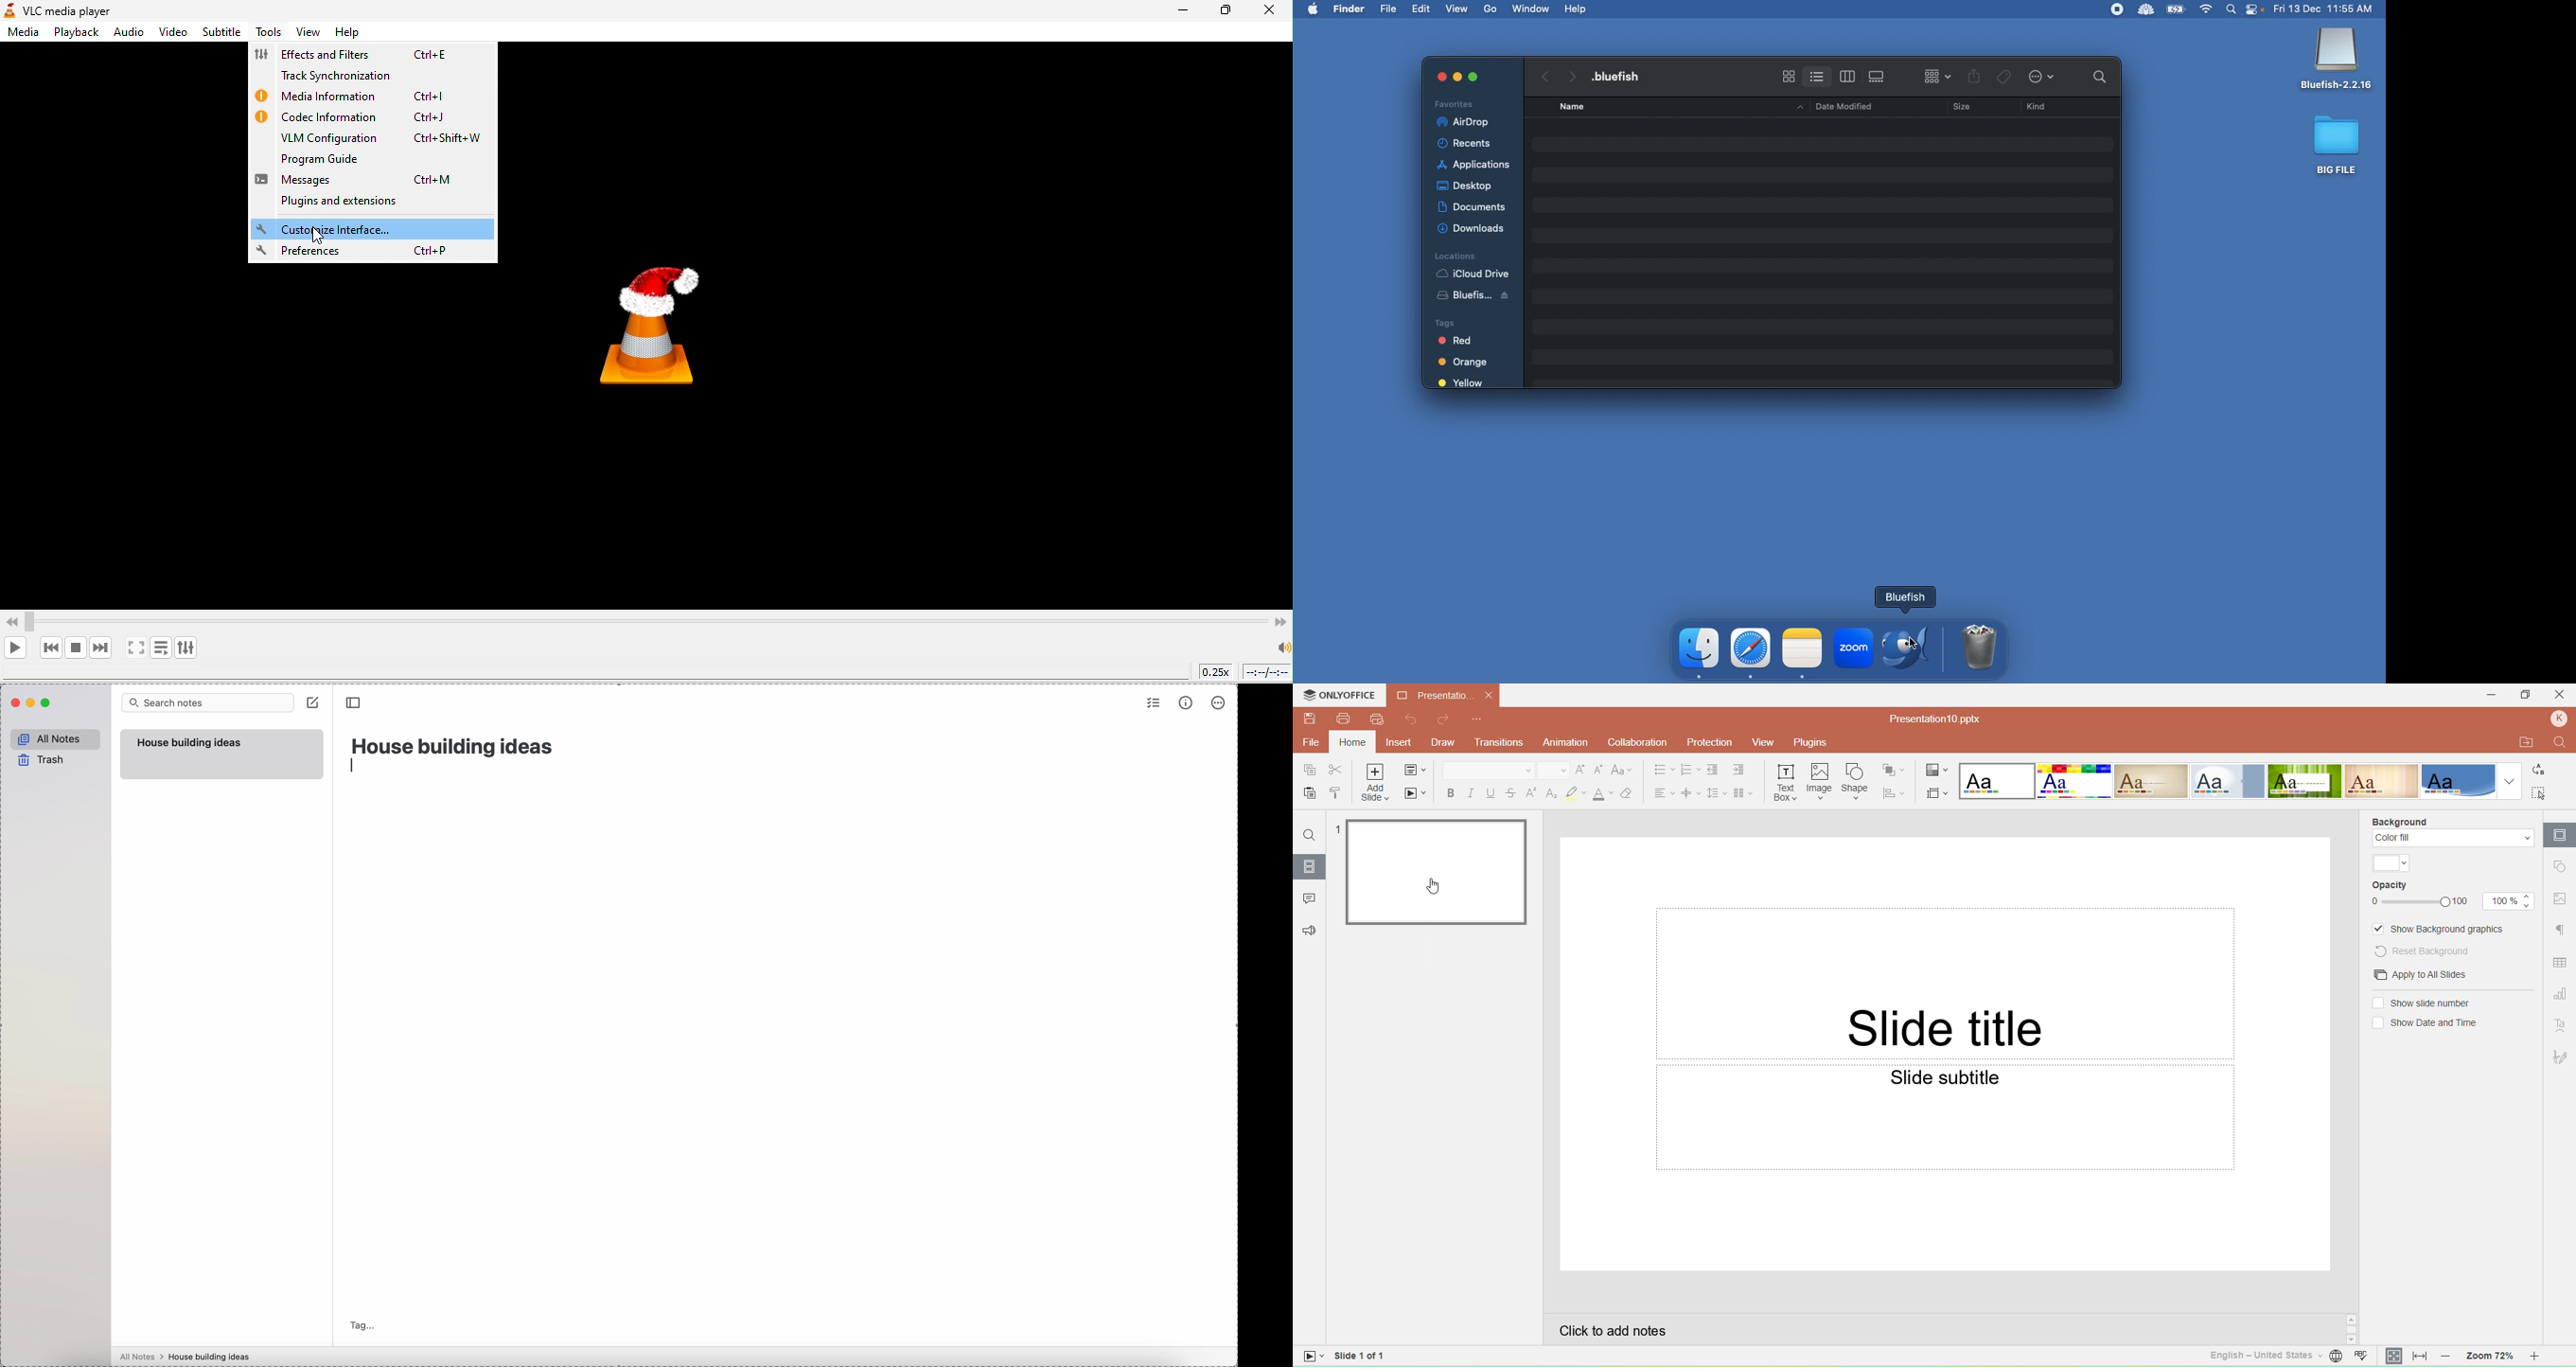  Describe the element at coordinates (39, 761) in the screenshot. I see `trash` at that location.